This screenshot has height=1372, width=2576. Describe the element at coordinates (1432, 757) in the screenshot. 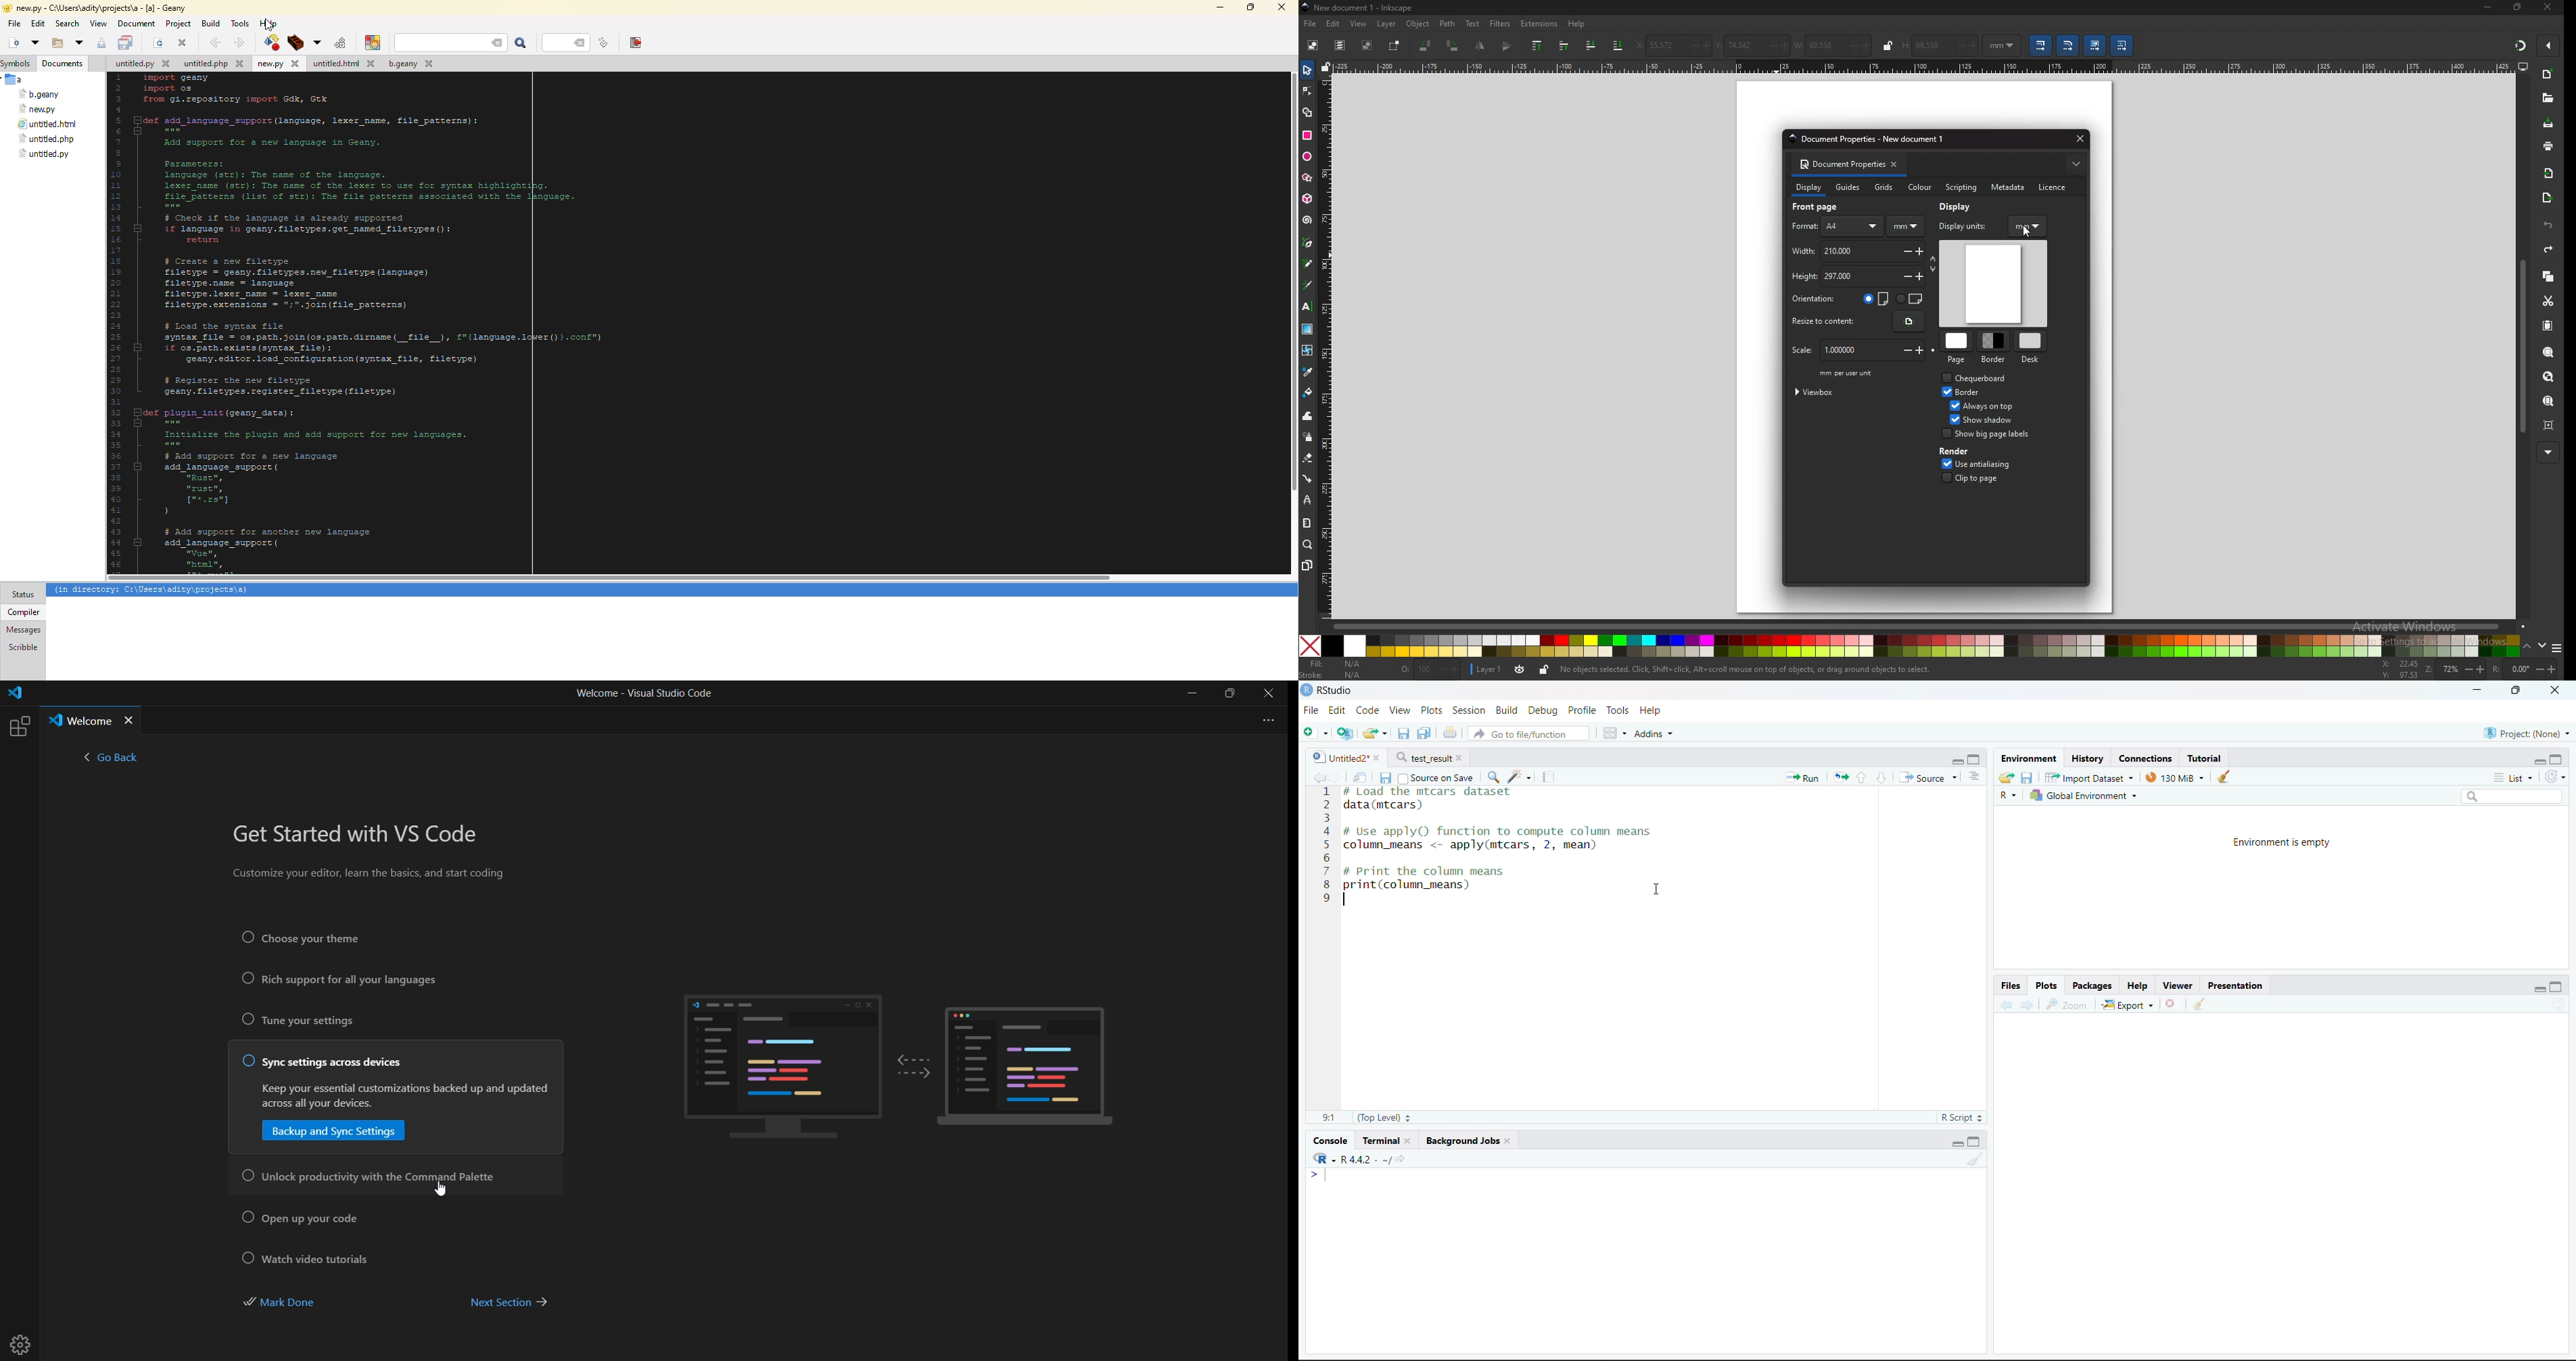

I see `test_result*` at that location.